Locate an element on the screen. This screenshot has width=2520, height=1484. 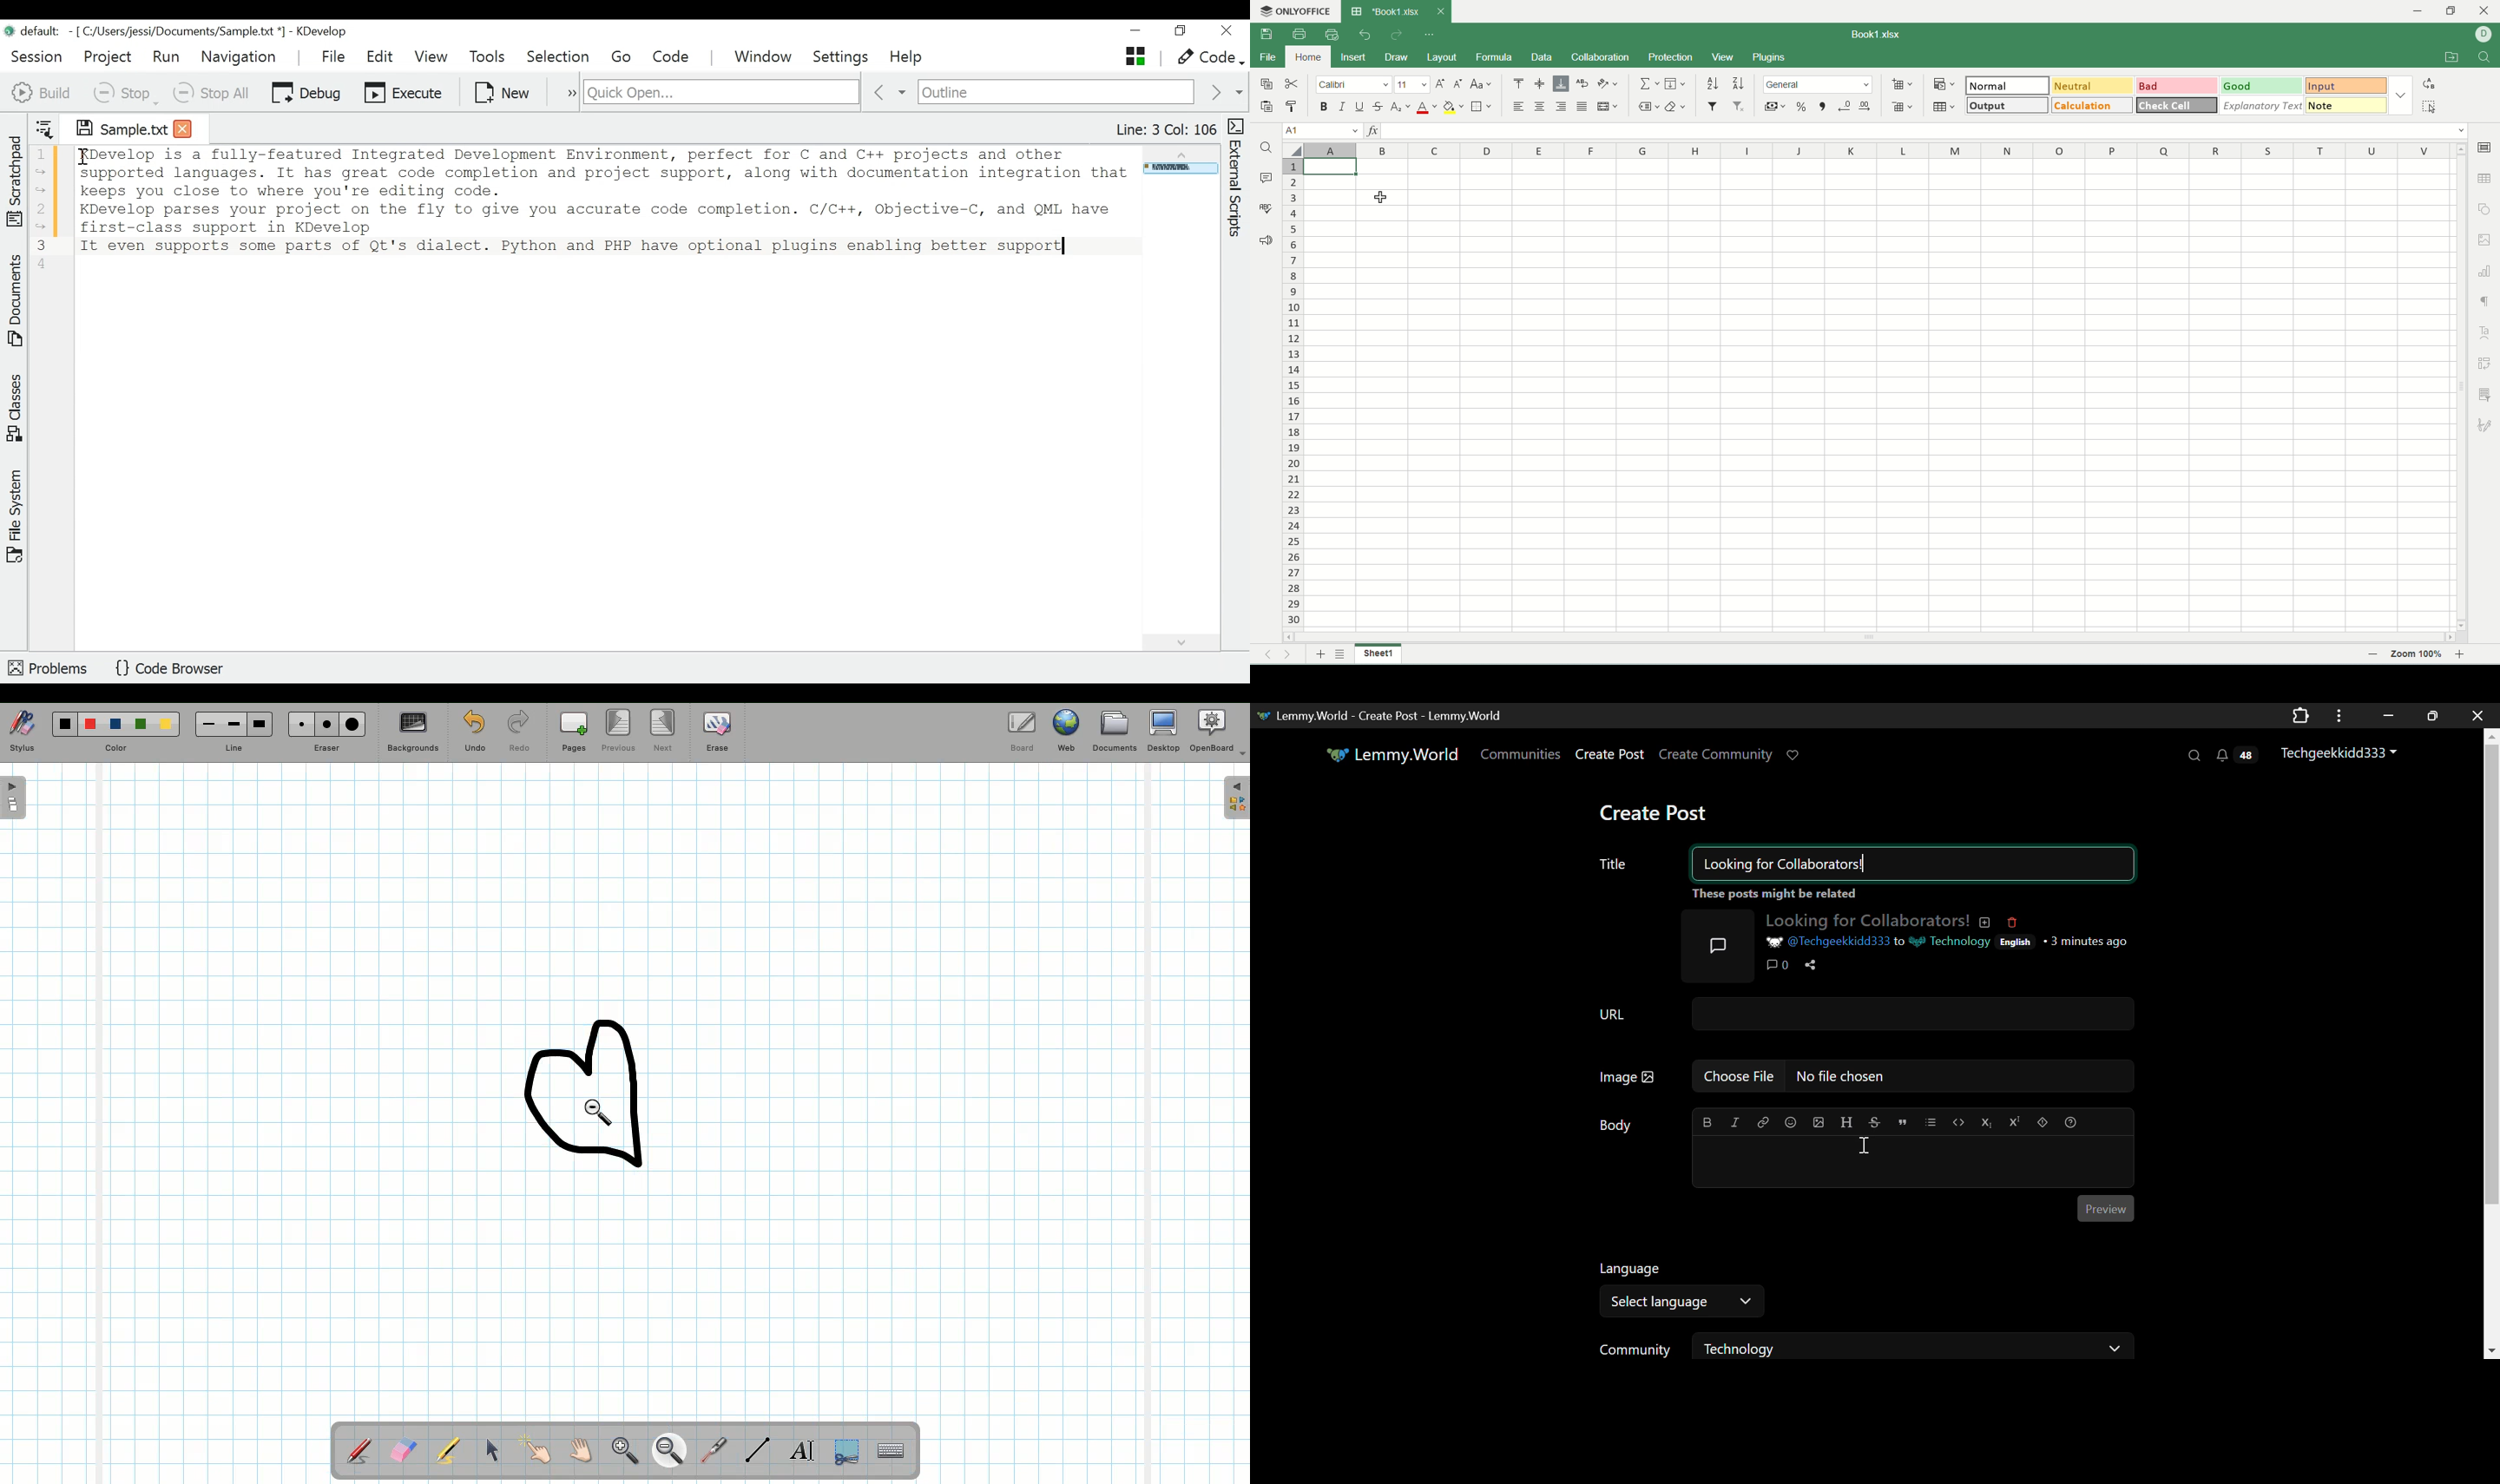
Mouse is located at coordinates (492, 1453).